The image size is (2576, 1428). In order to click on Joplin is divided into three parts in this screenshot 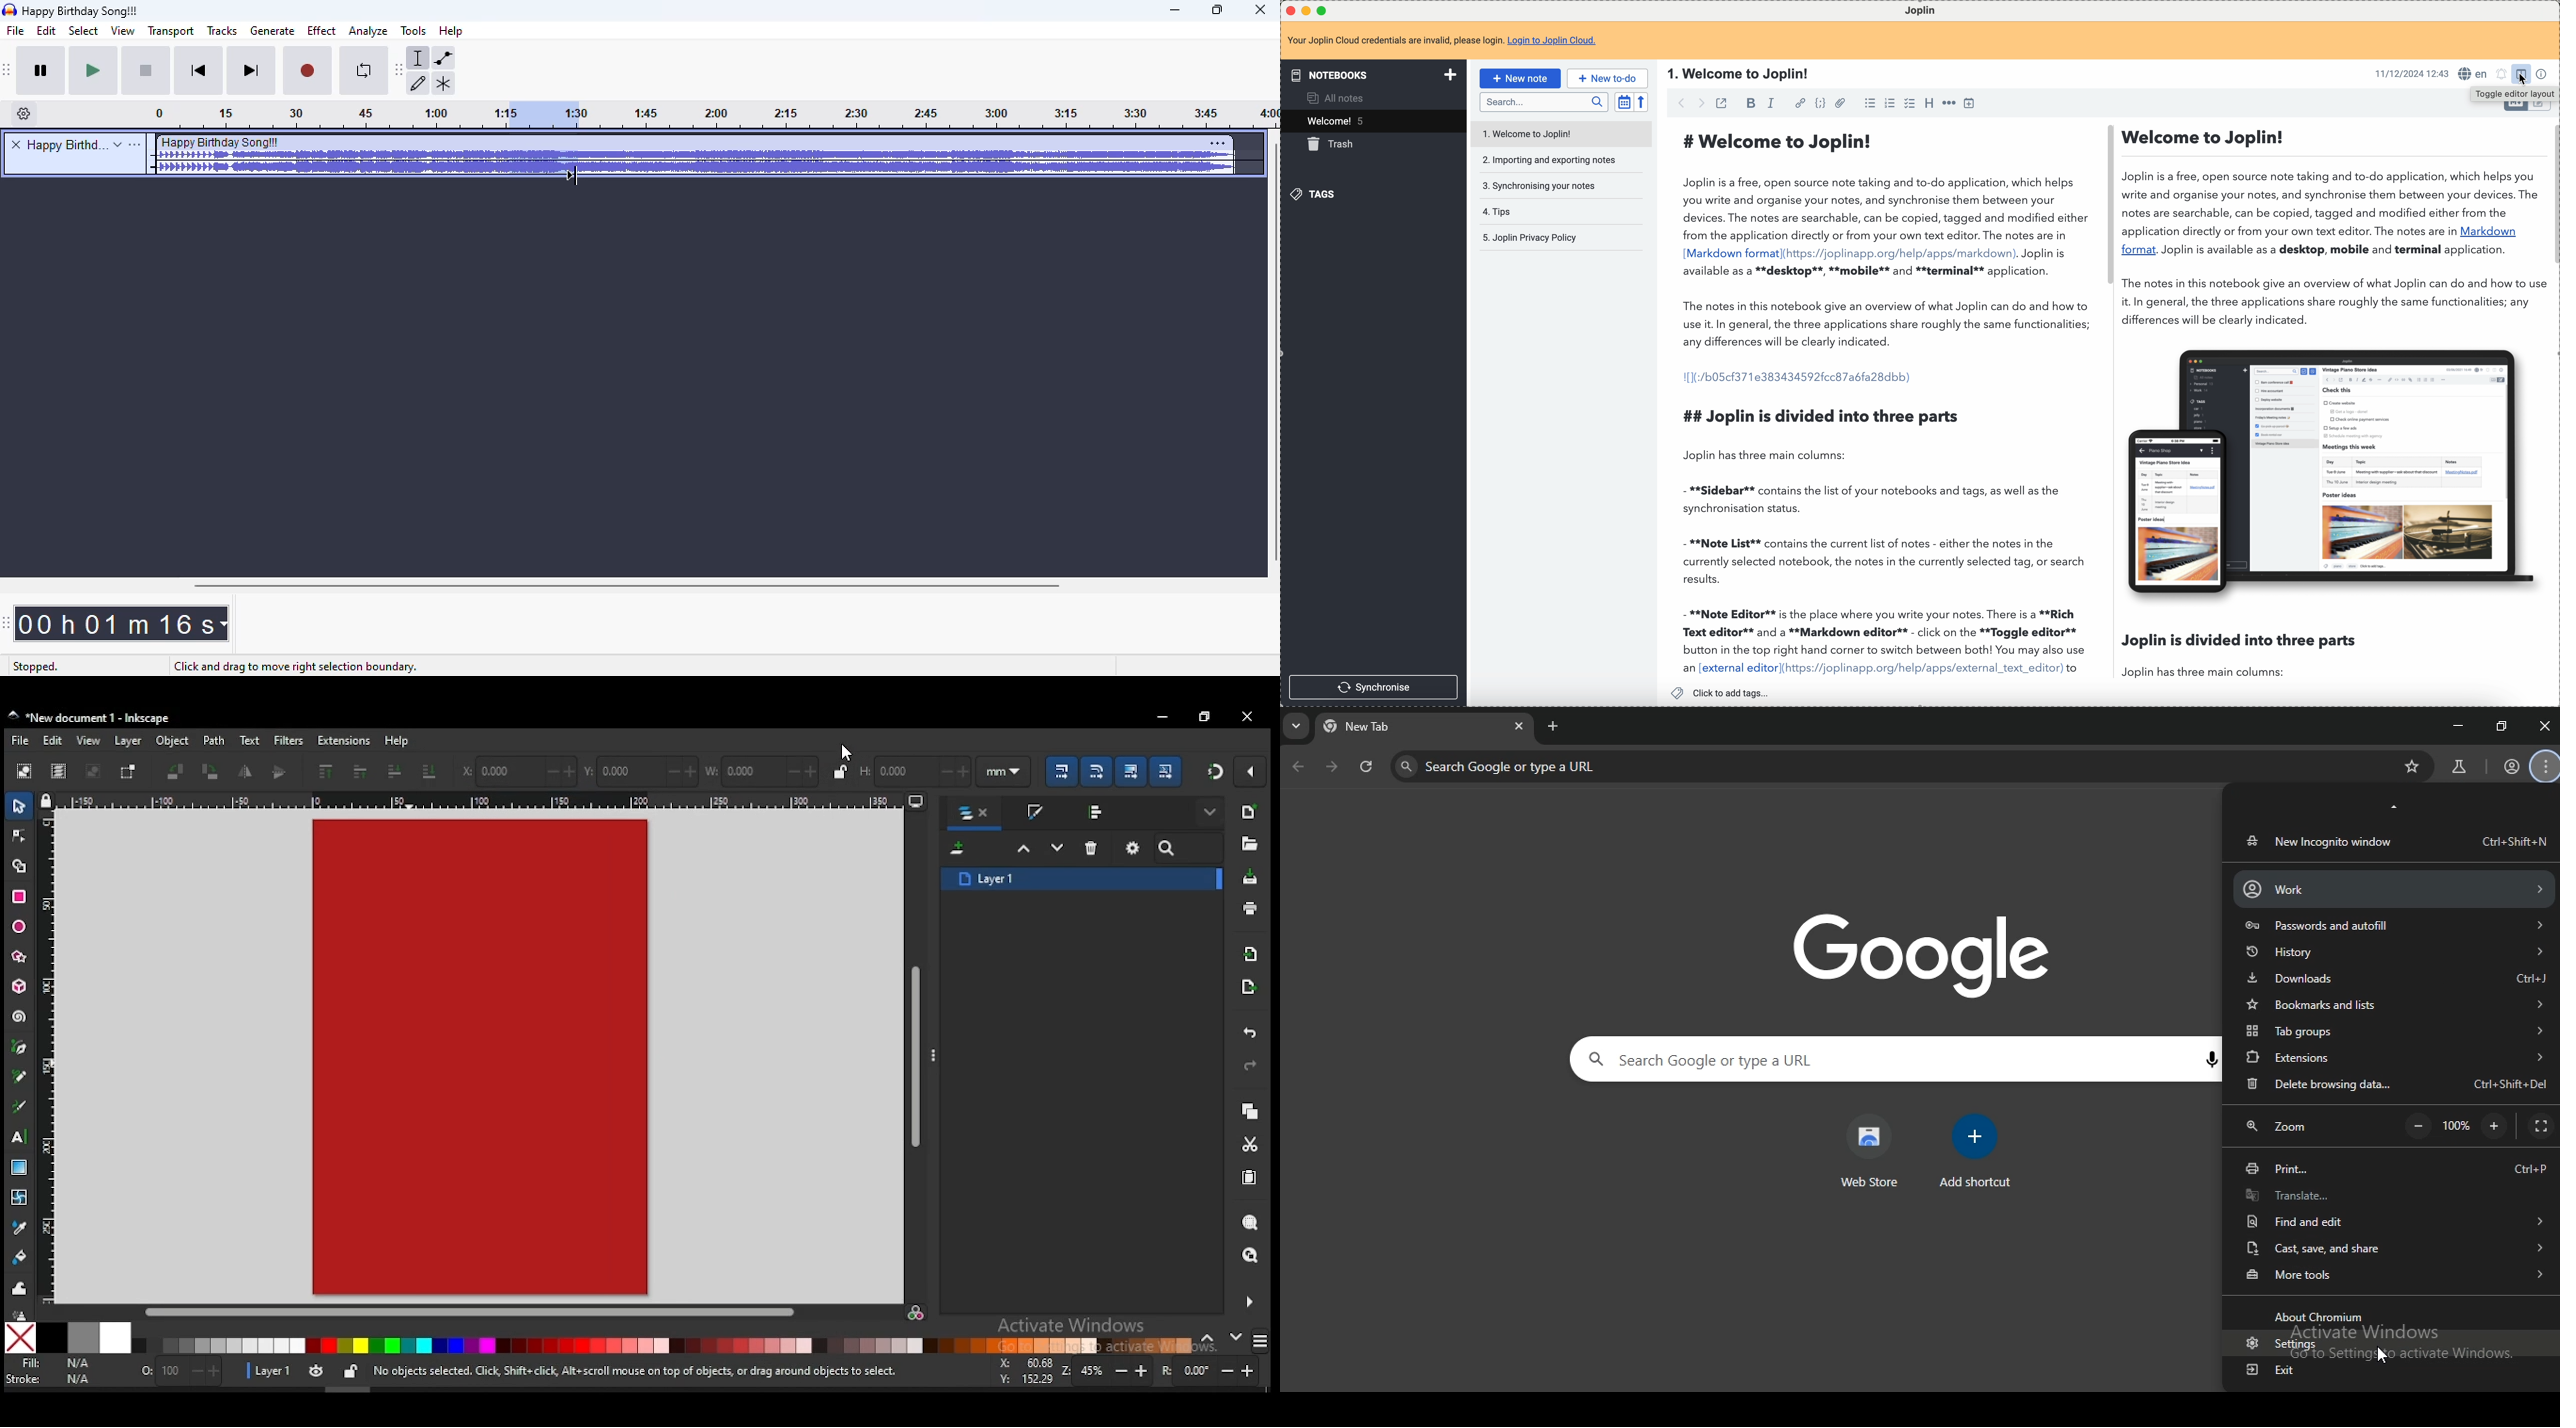, I will do `click(2241, 638)`.